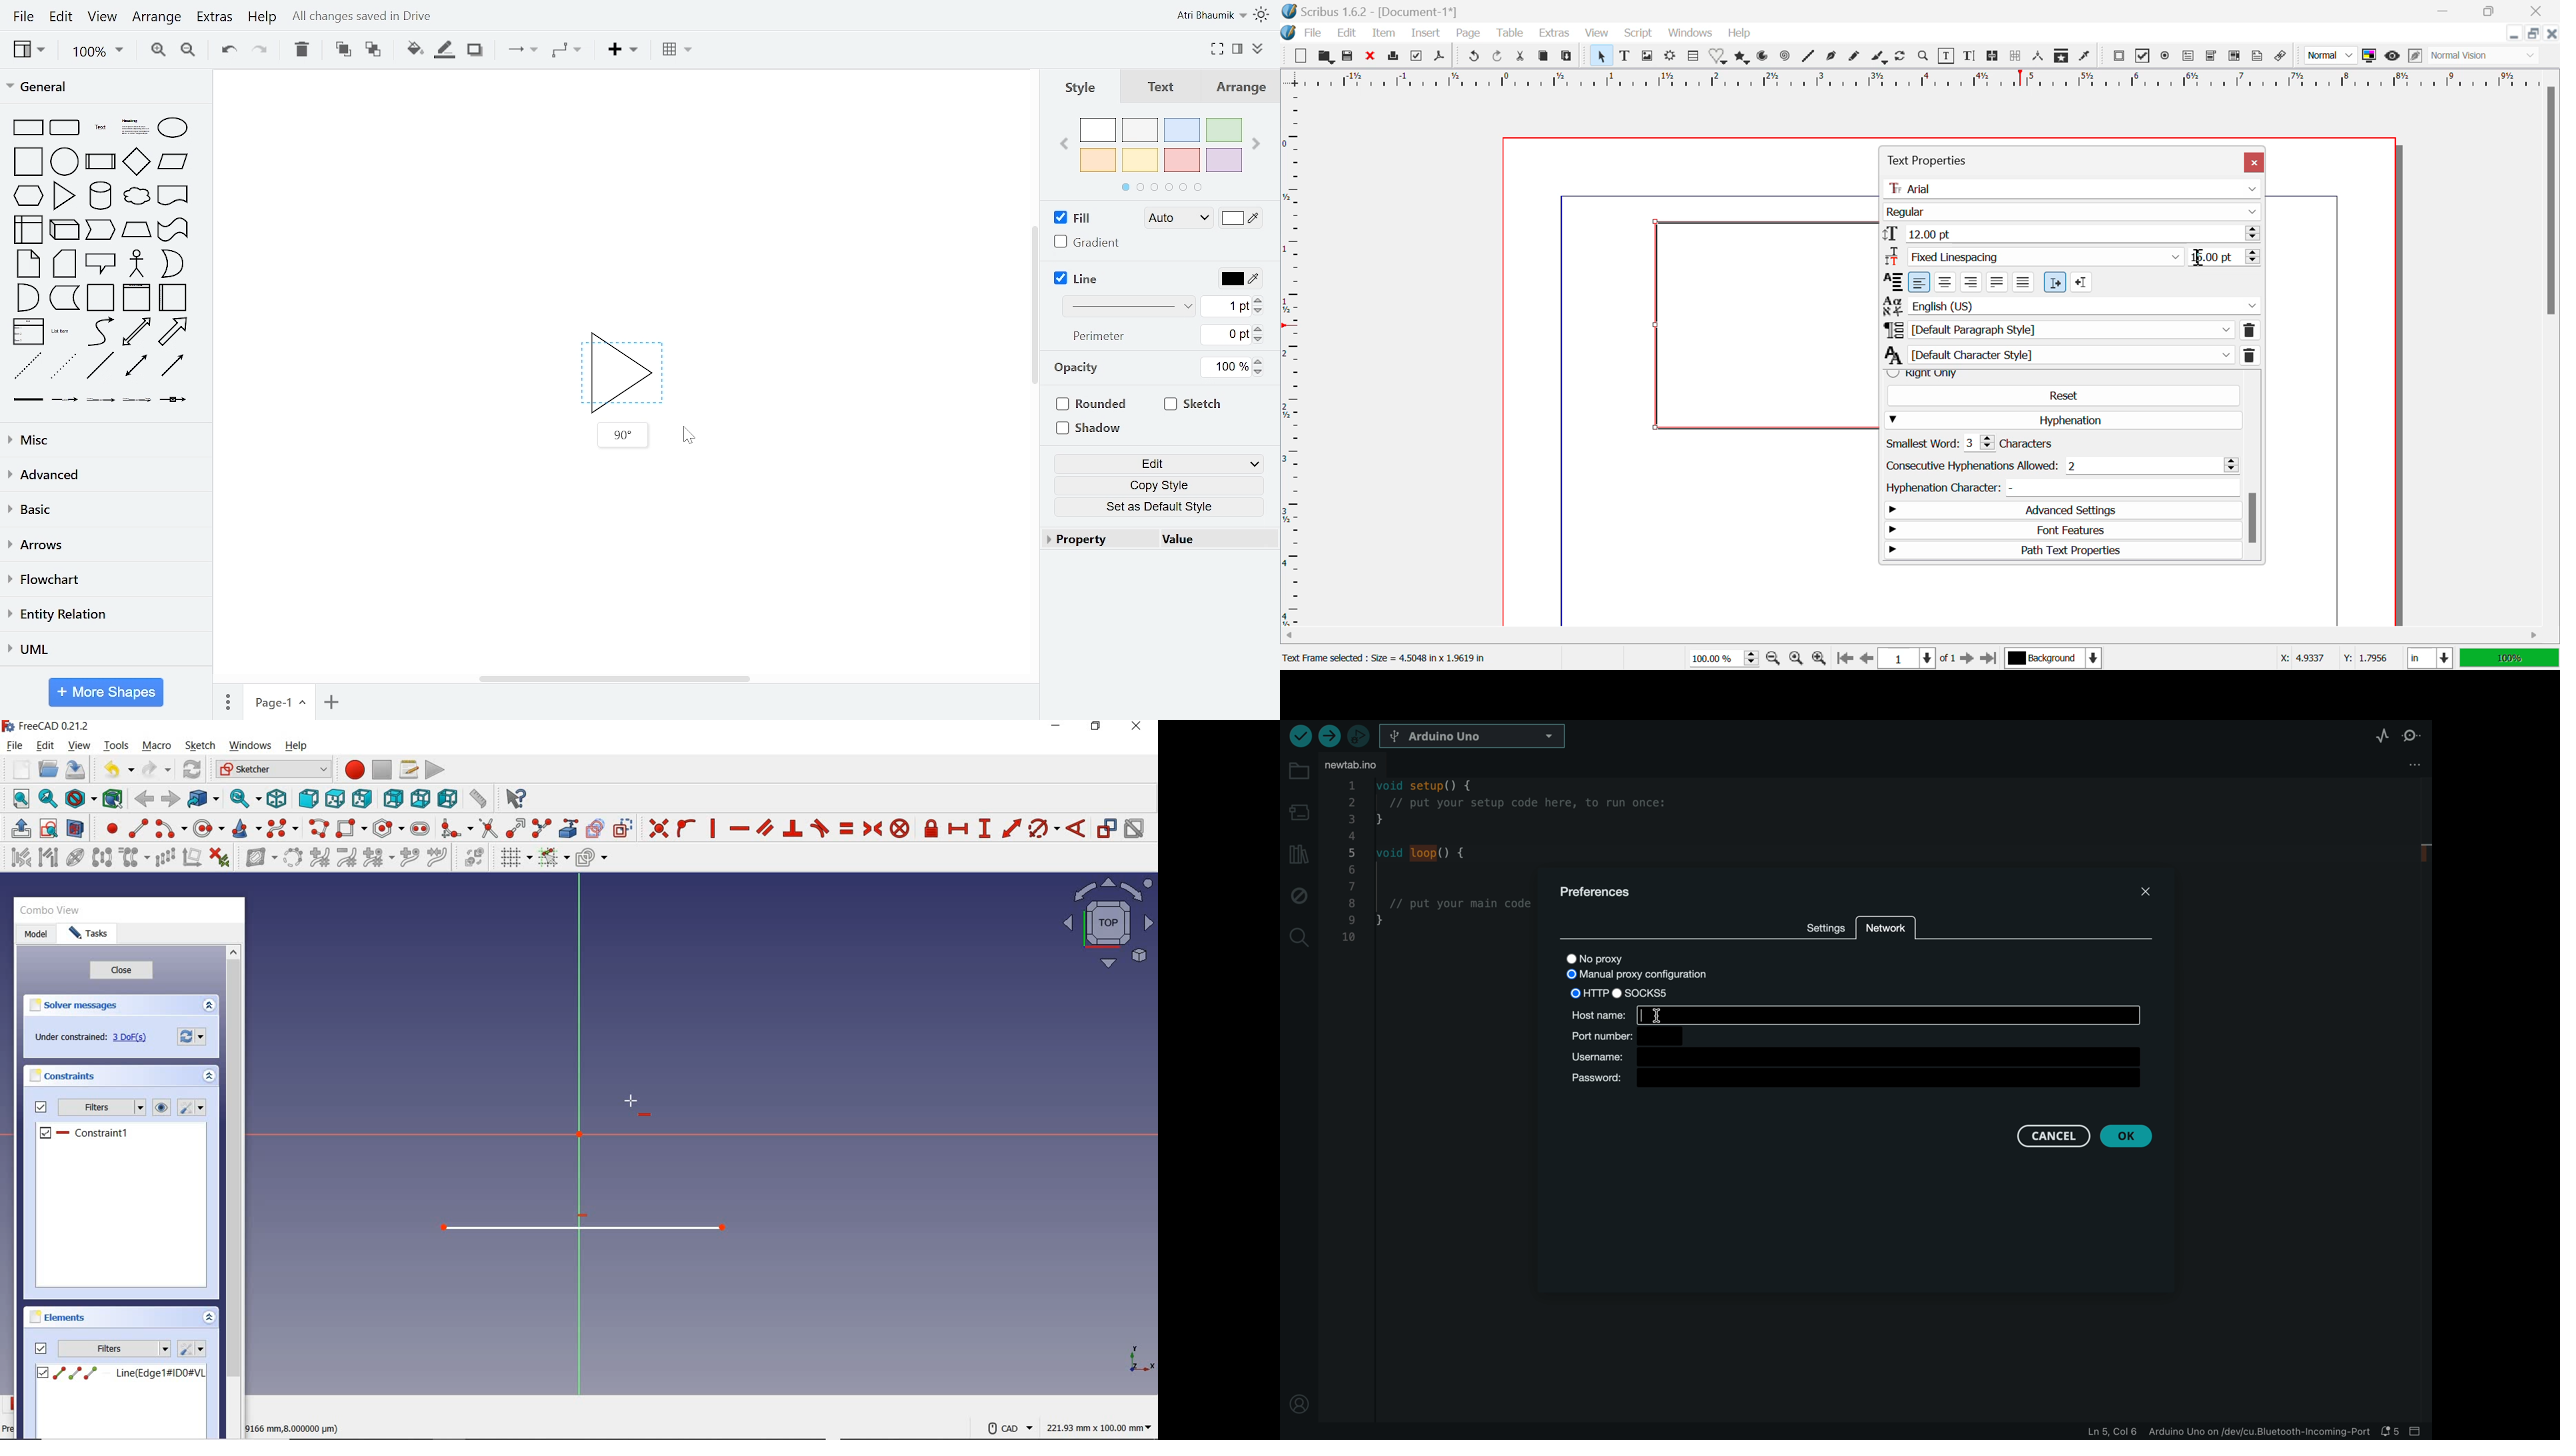  What do you see at coordinates (1258, 299) in the screenshot?
I see `increase line width` at bounding box center [1258, 299].